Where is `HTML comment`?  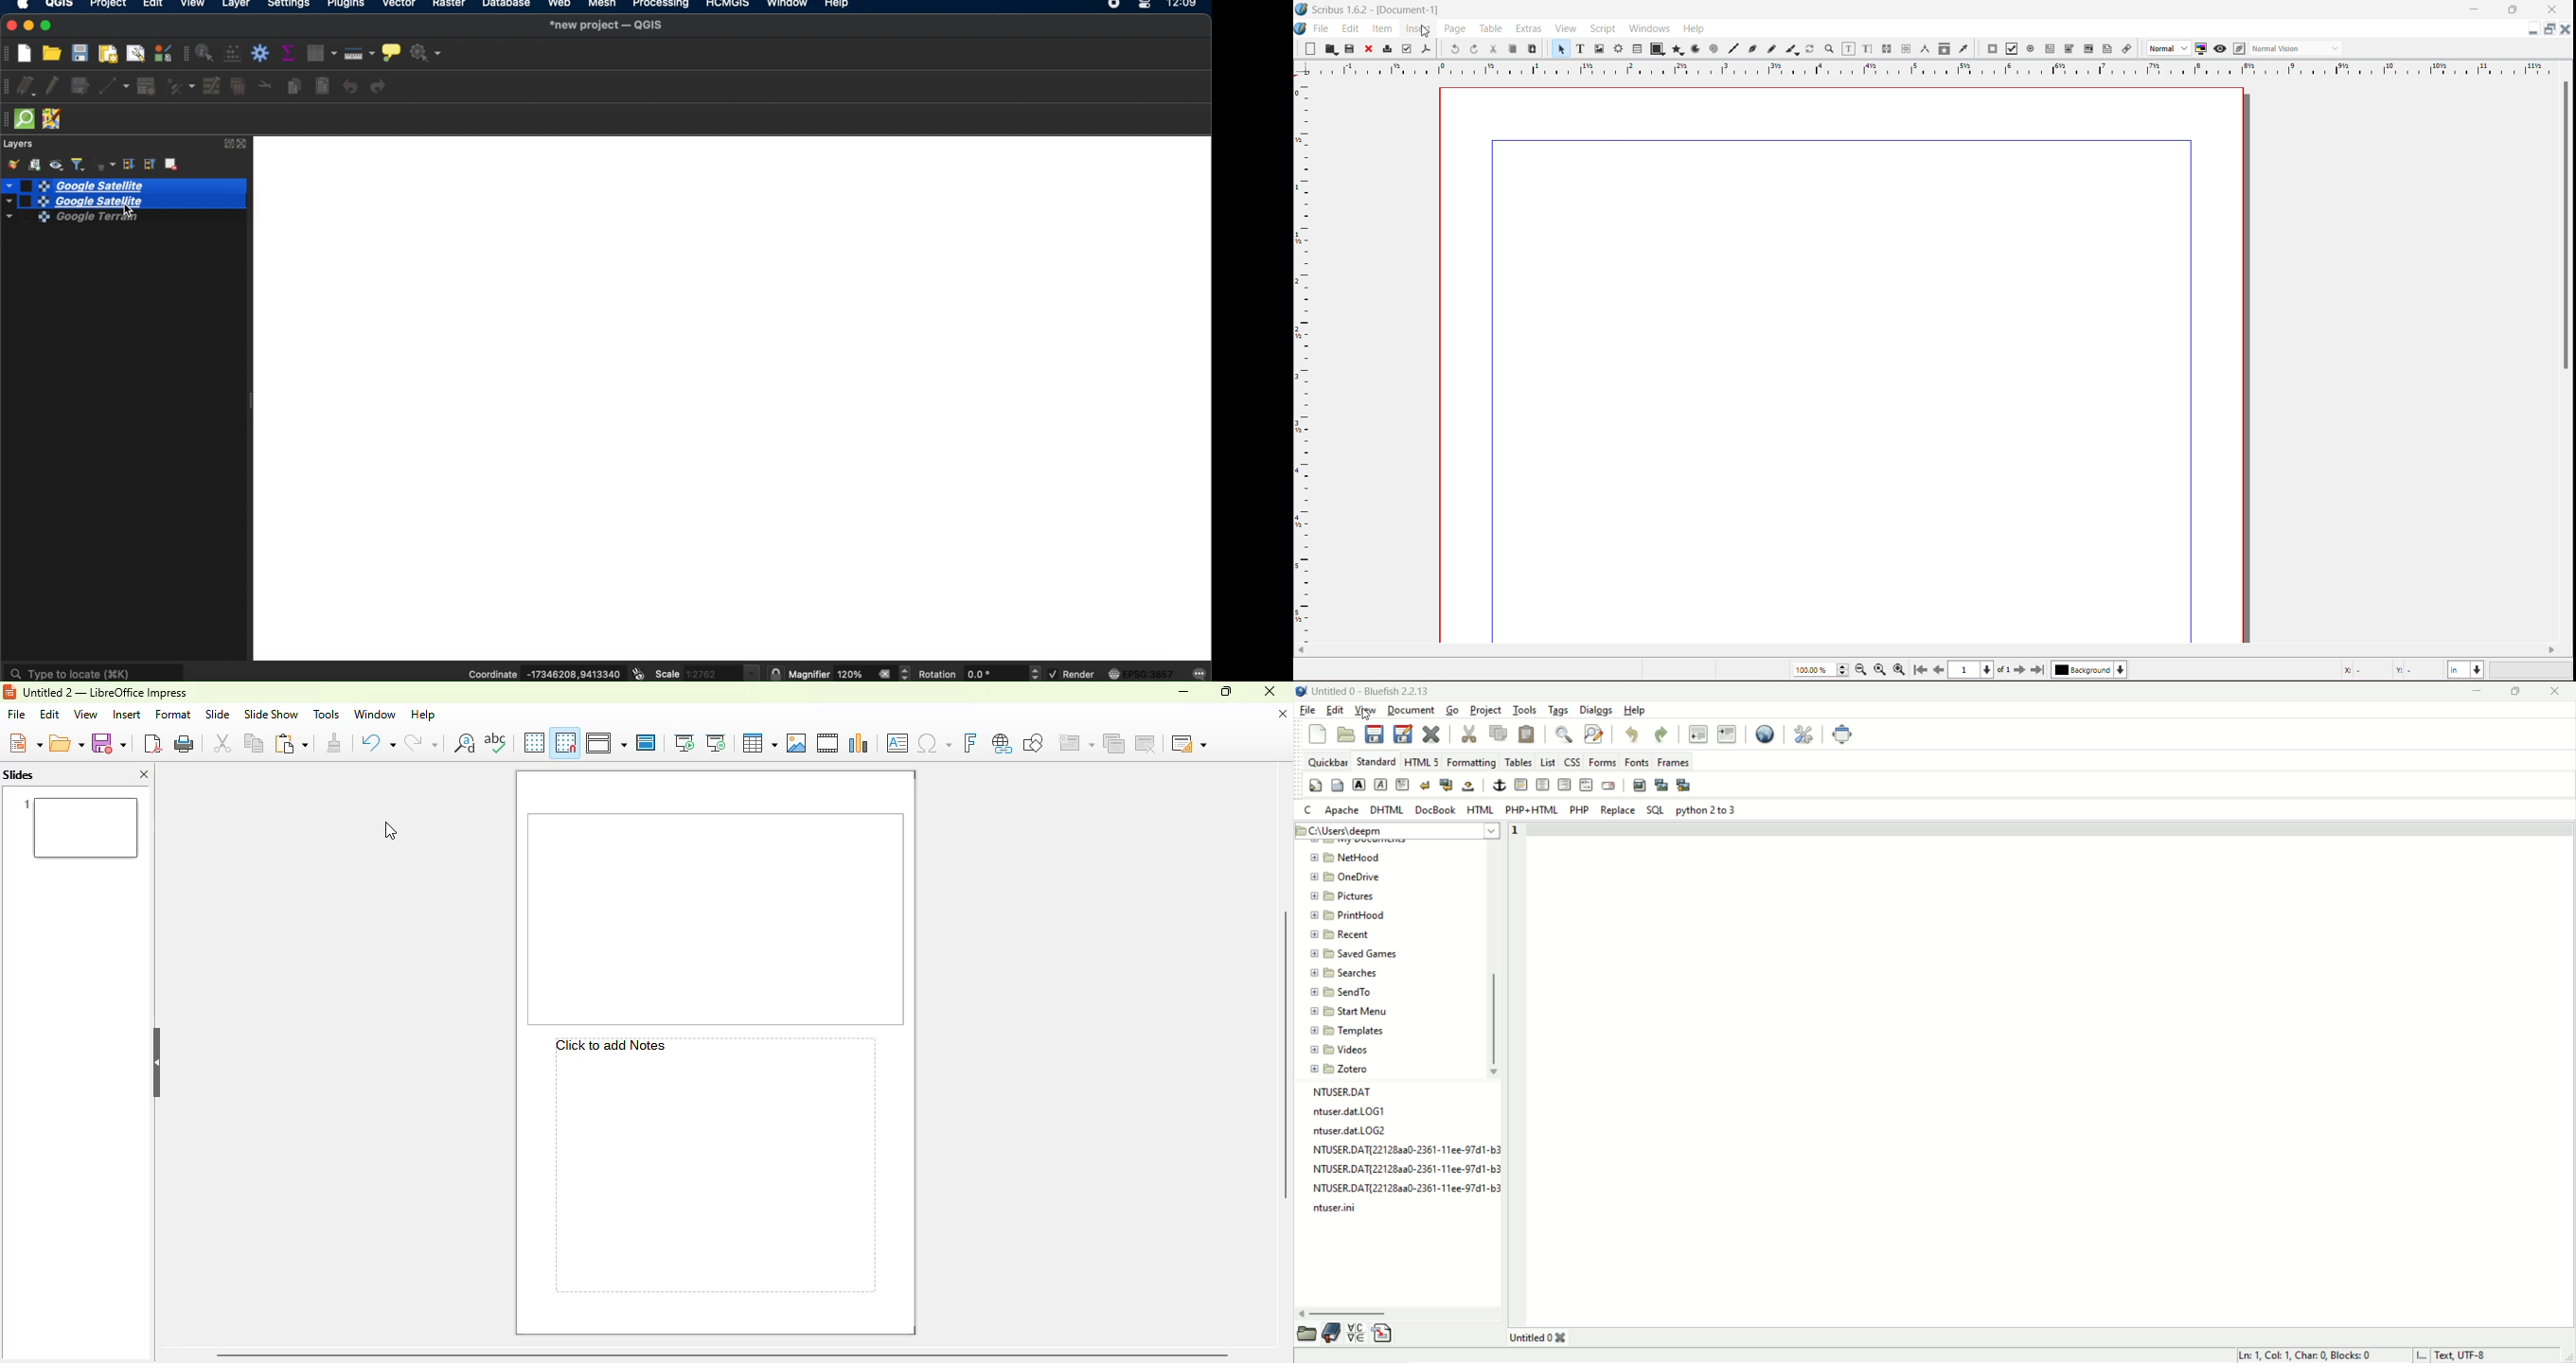
HTML comment is located at coordinates (1585, 785).